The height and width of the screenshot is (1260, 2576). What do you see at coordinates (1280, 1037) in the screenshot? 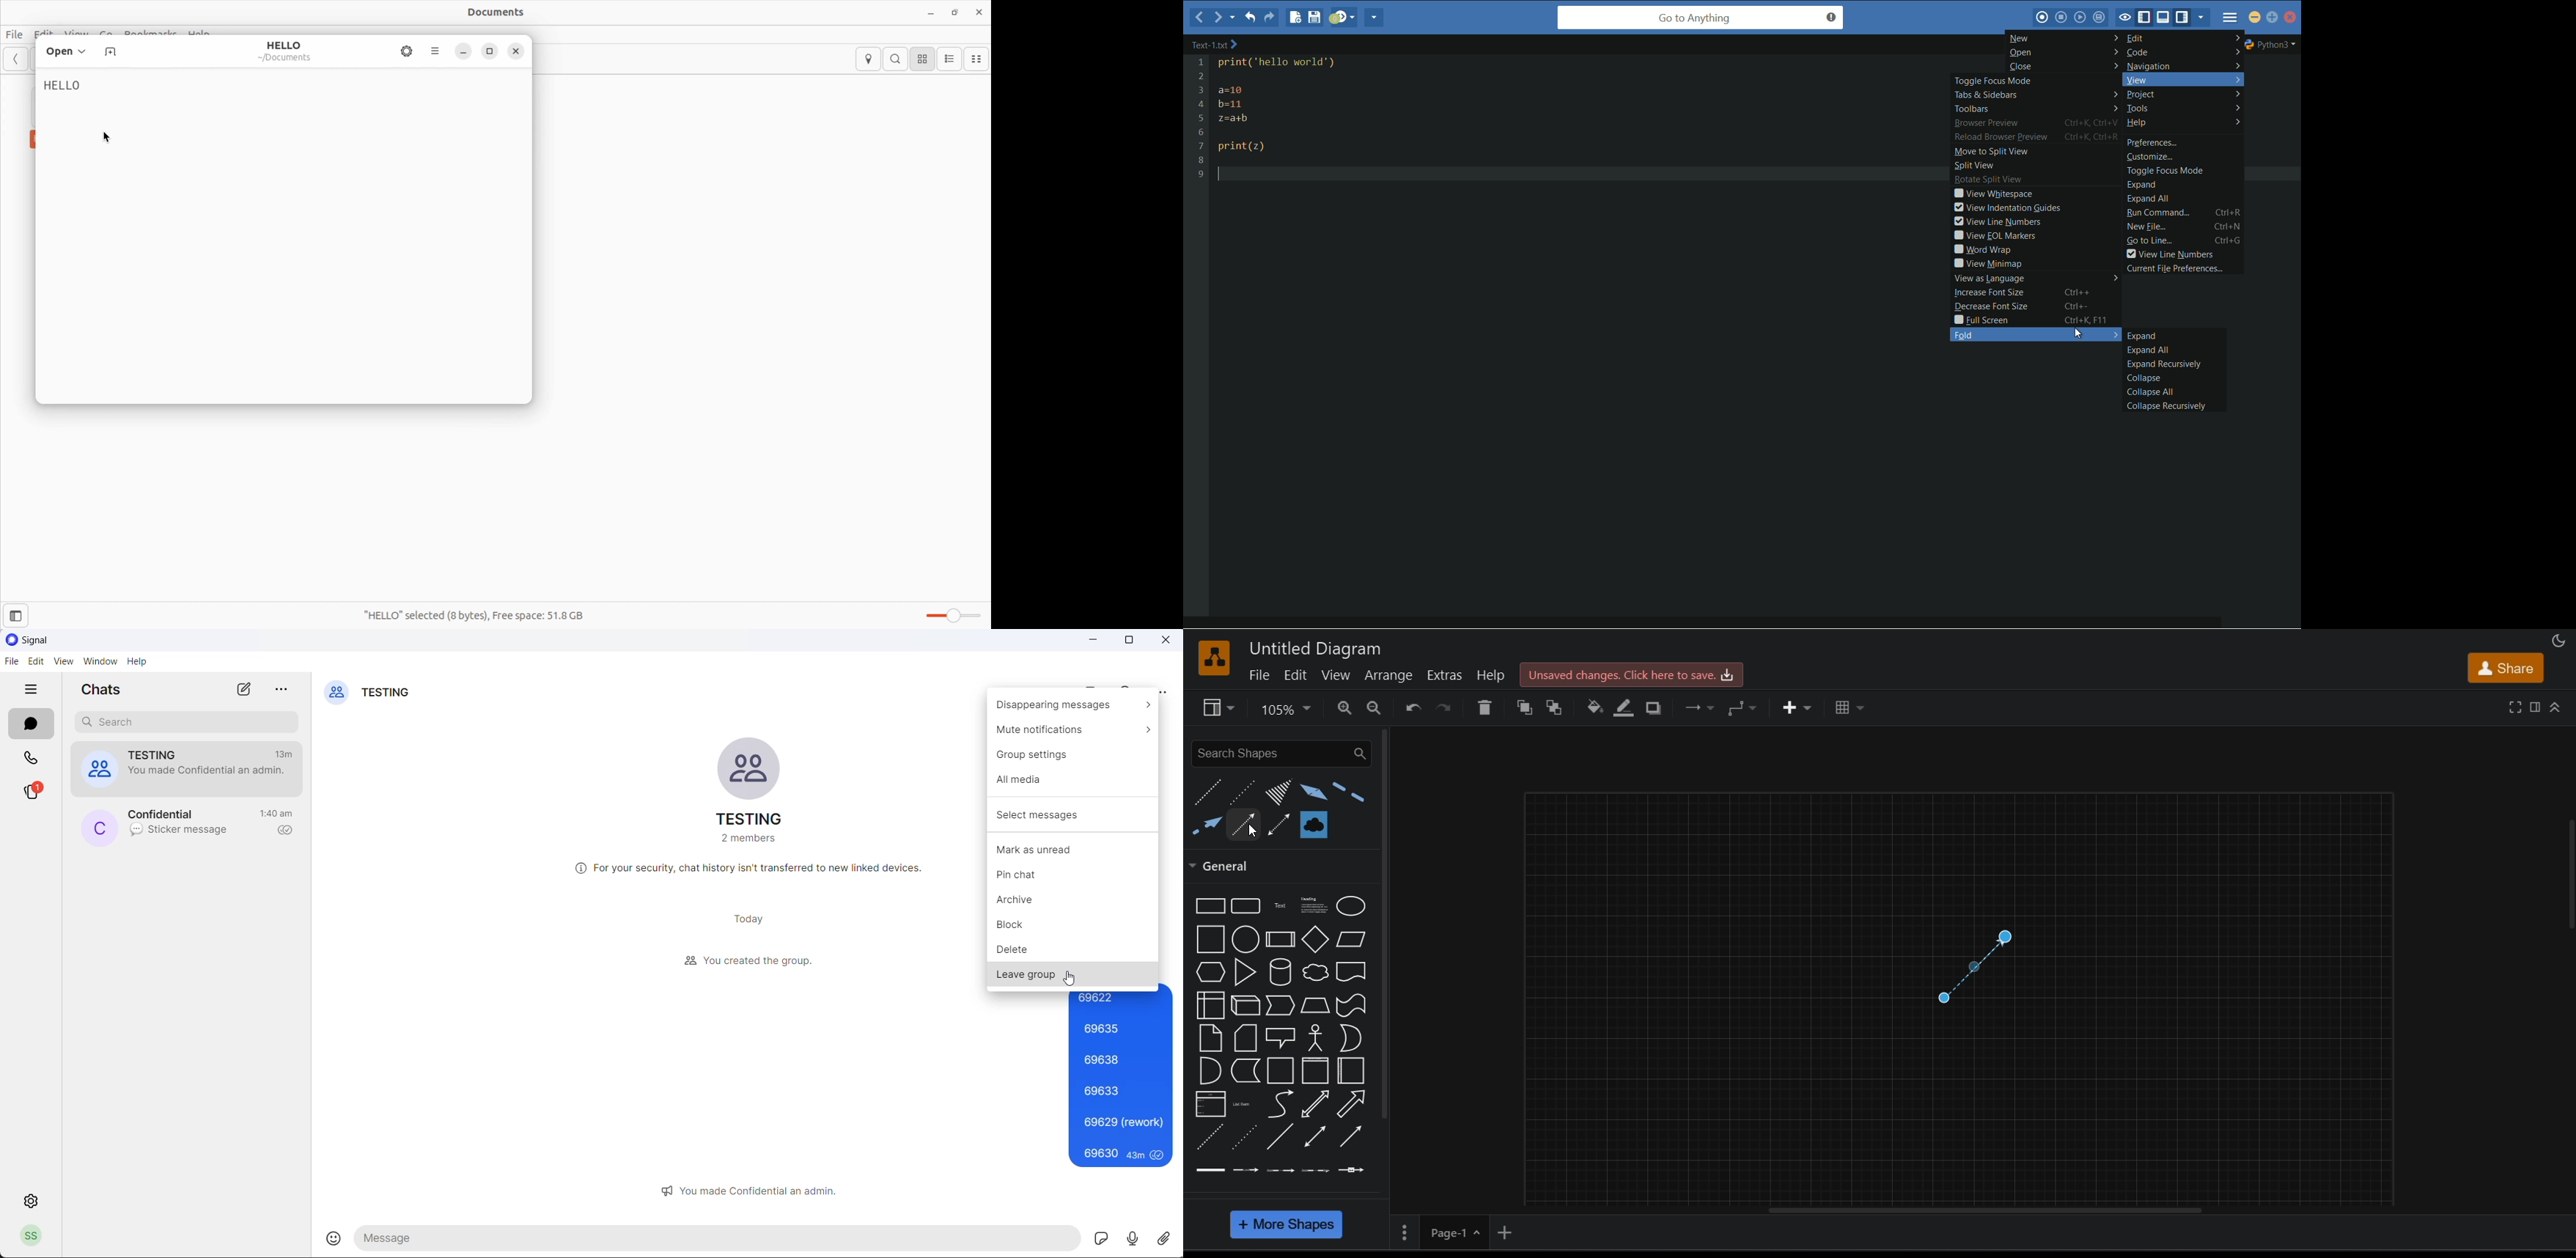
I see `callout` at bounding box center [1280, 1037].